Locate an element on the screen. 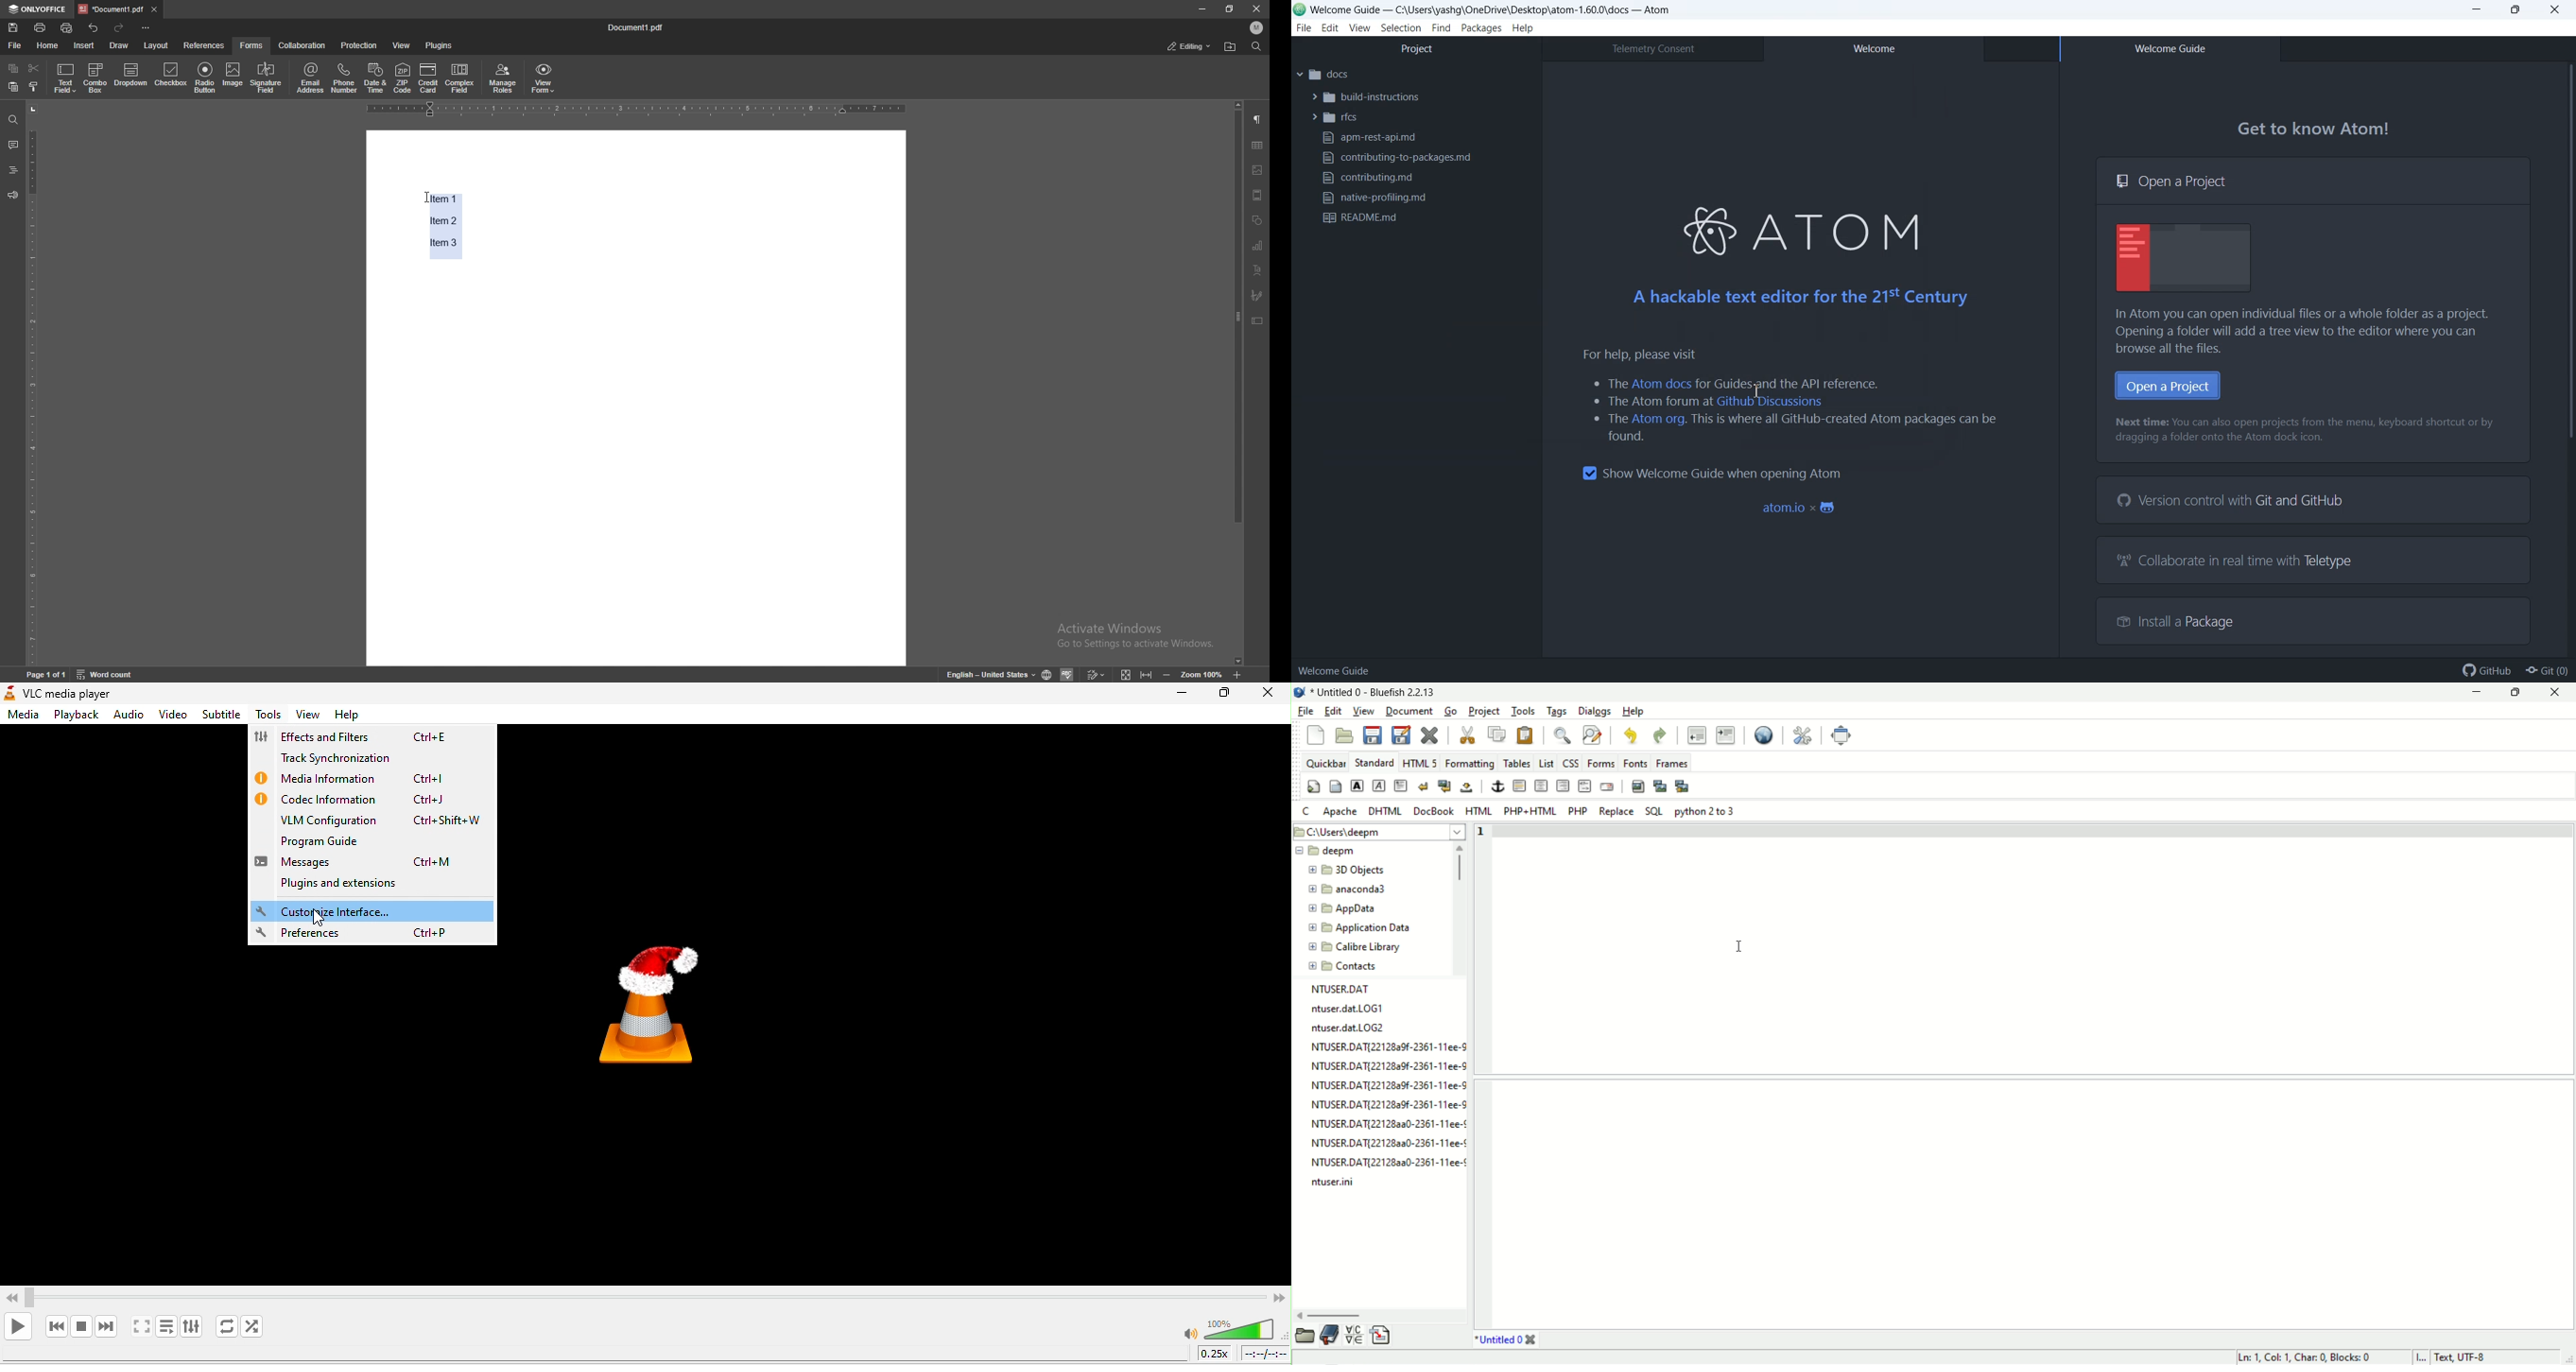 The height and width of the screenshot is (1372, 2576). Test, UTF-8 is located at coordinates (2474, 1357).